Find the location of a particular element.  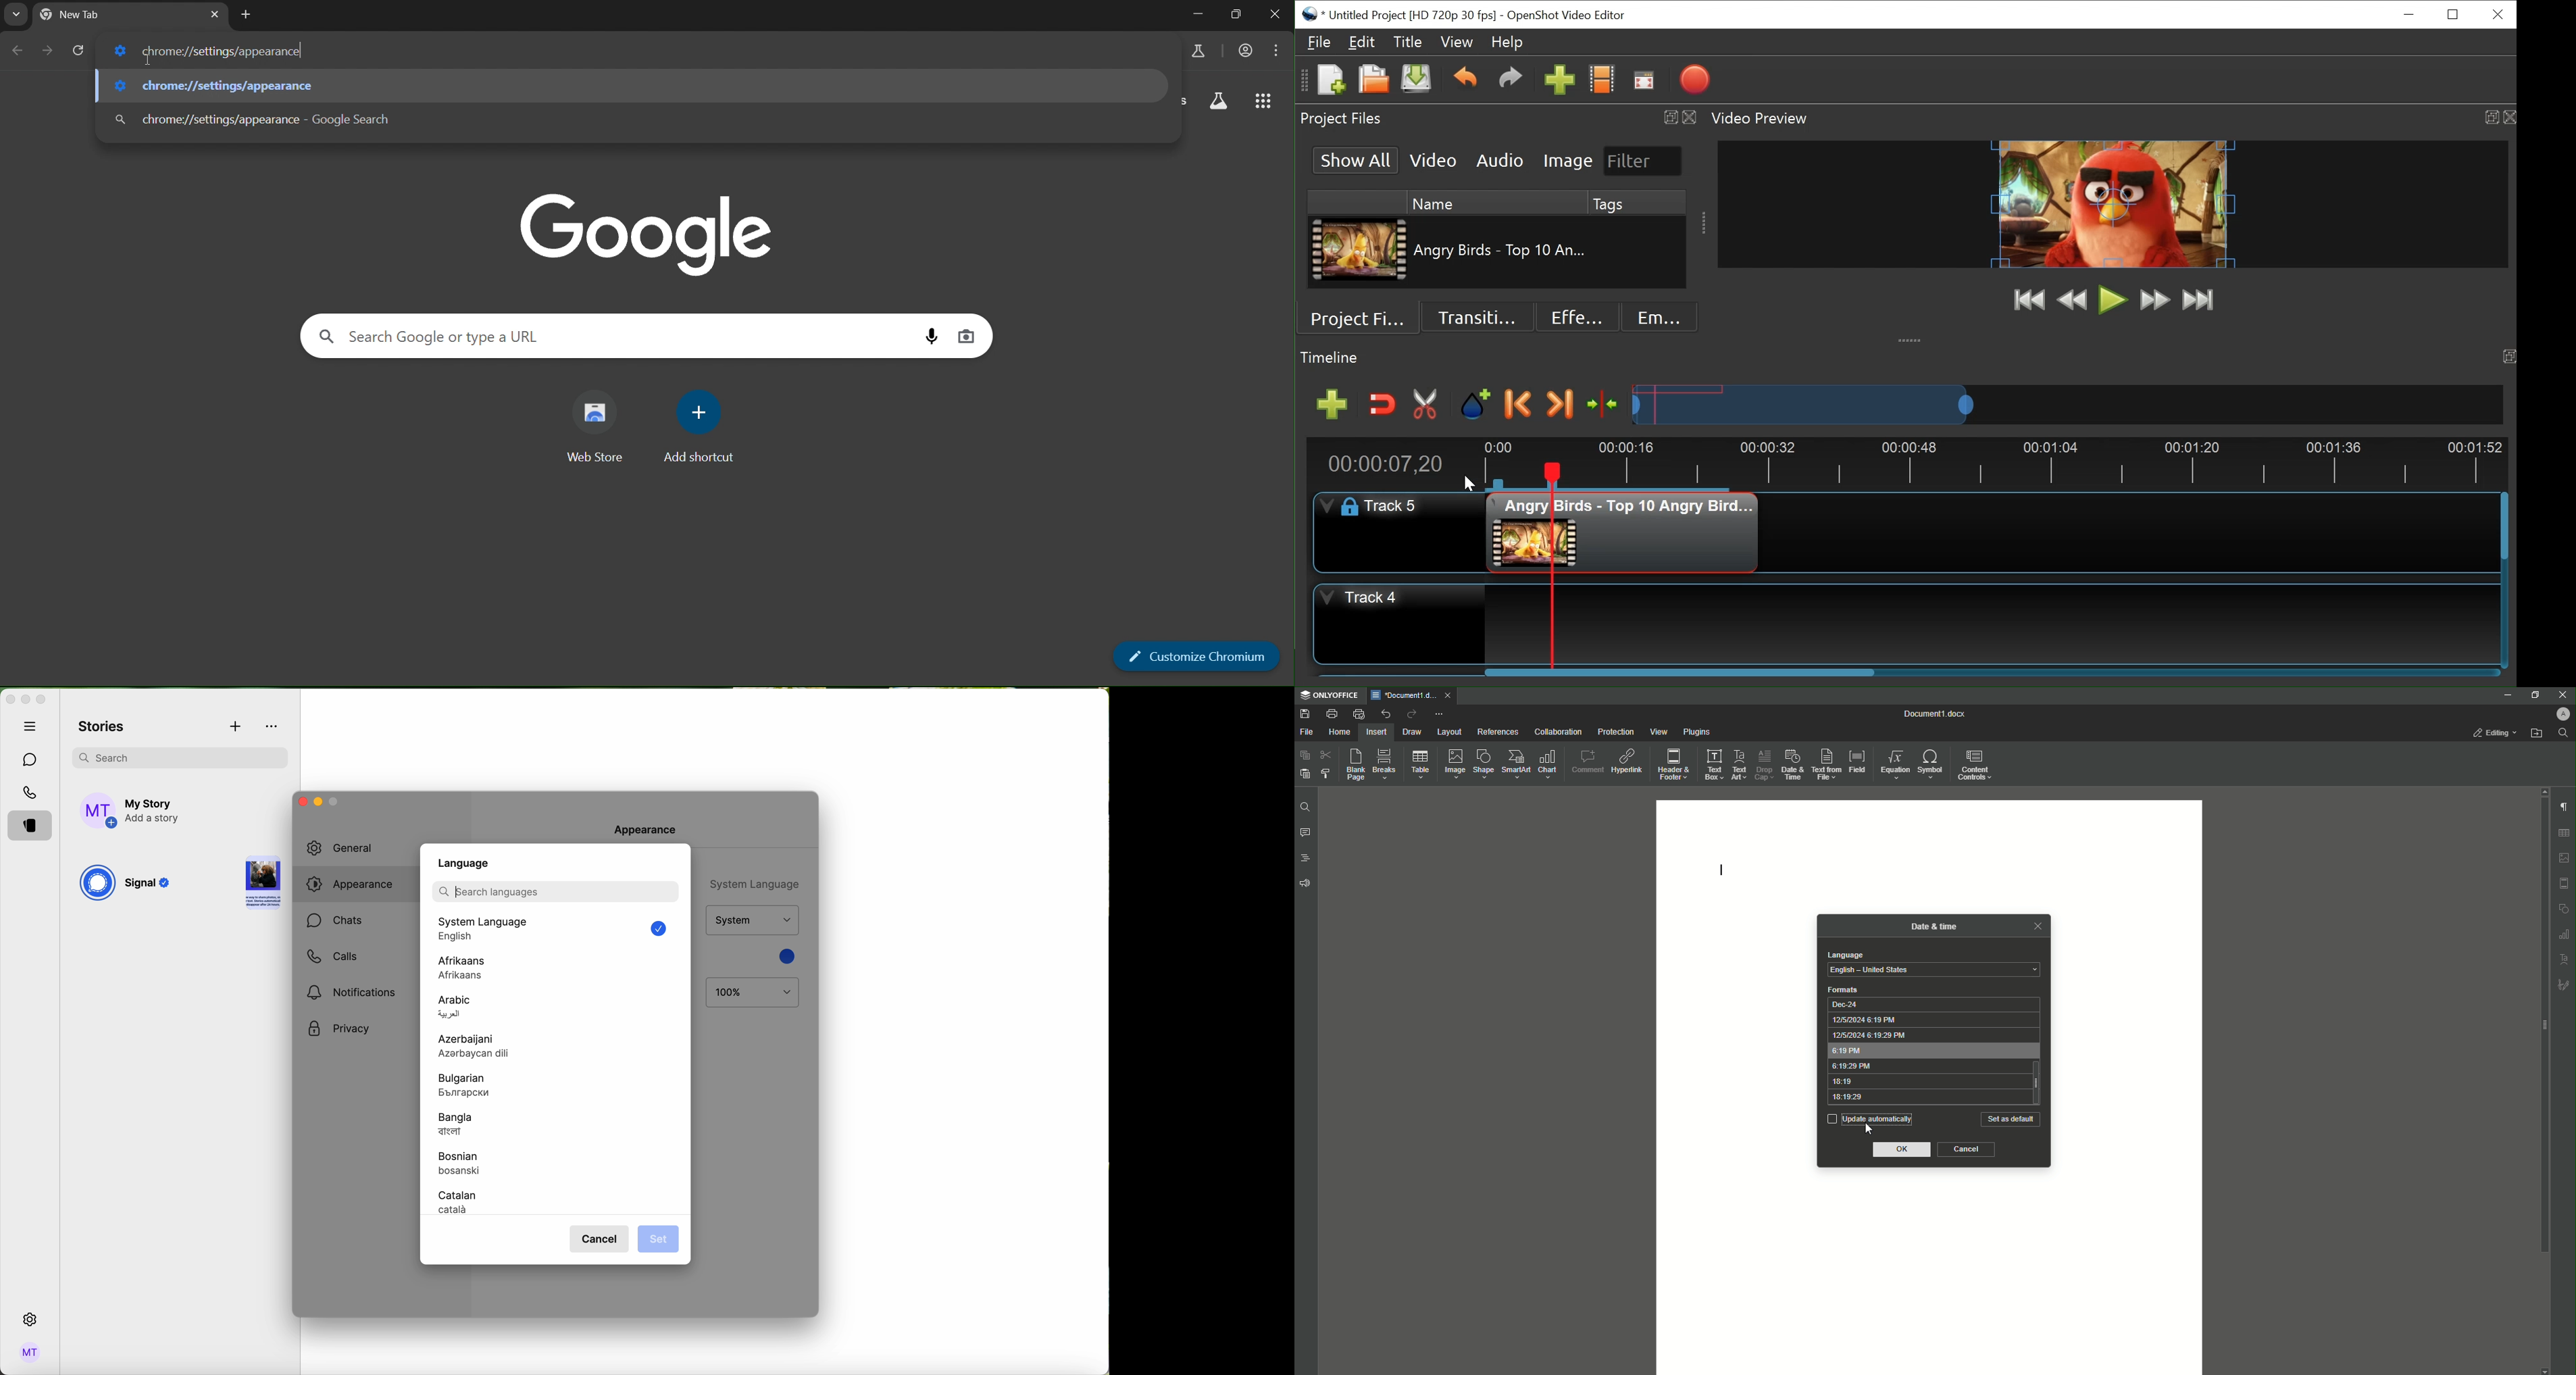

vertical scrollbar is located at coordinates (2038, 1082).